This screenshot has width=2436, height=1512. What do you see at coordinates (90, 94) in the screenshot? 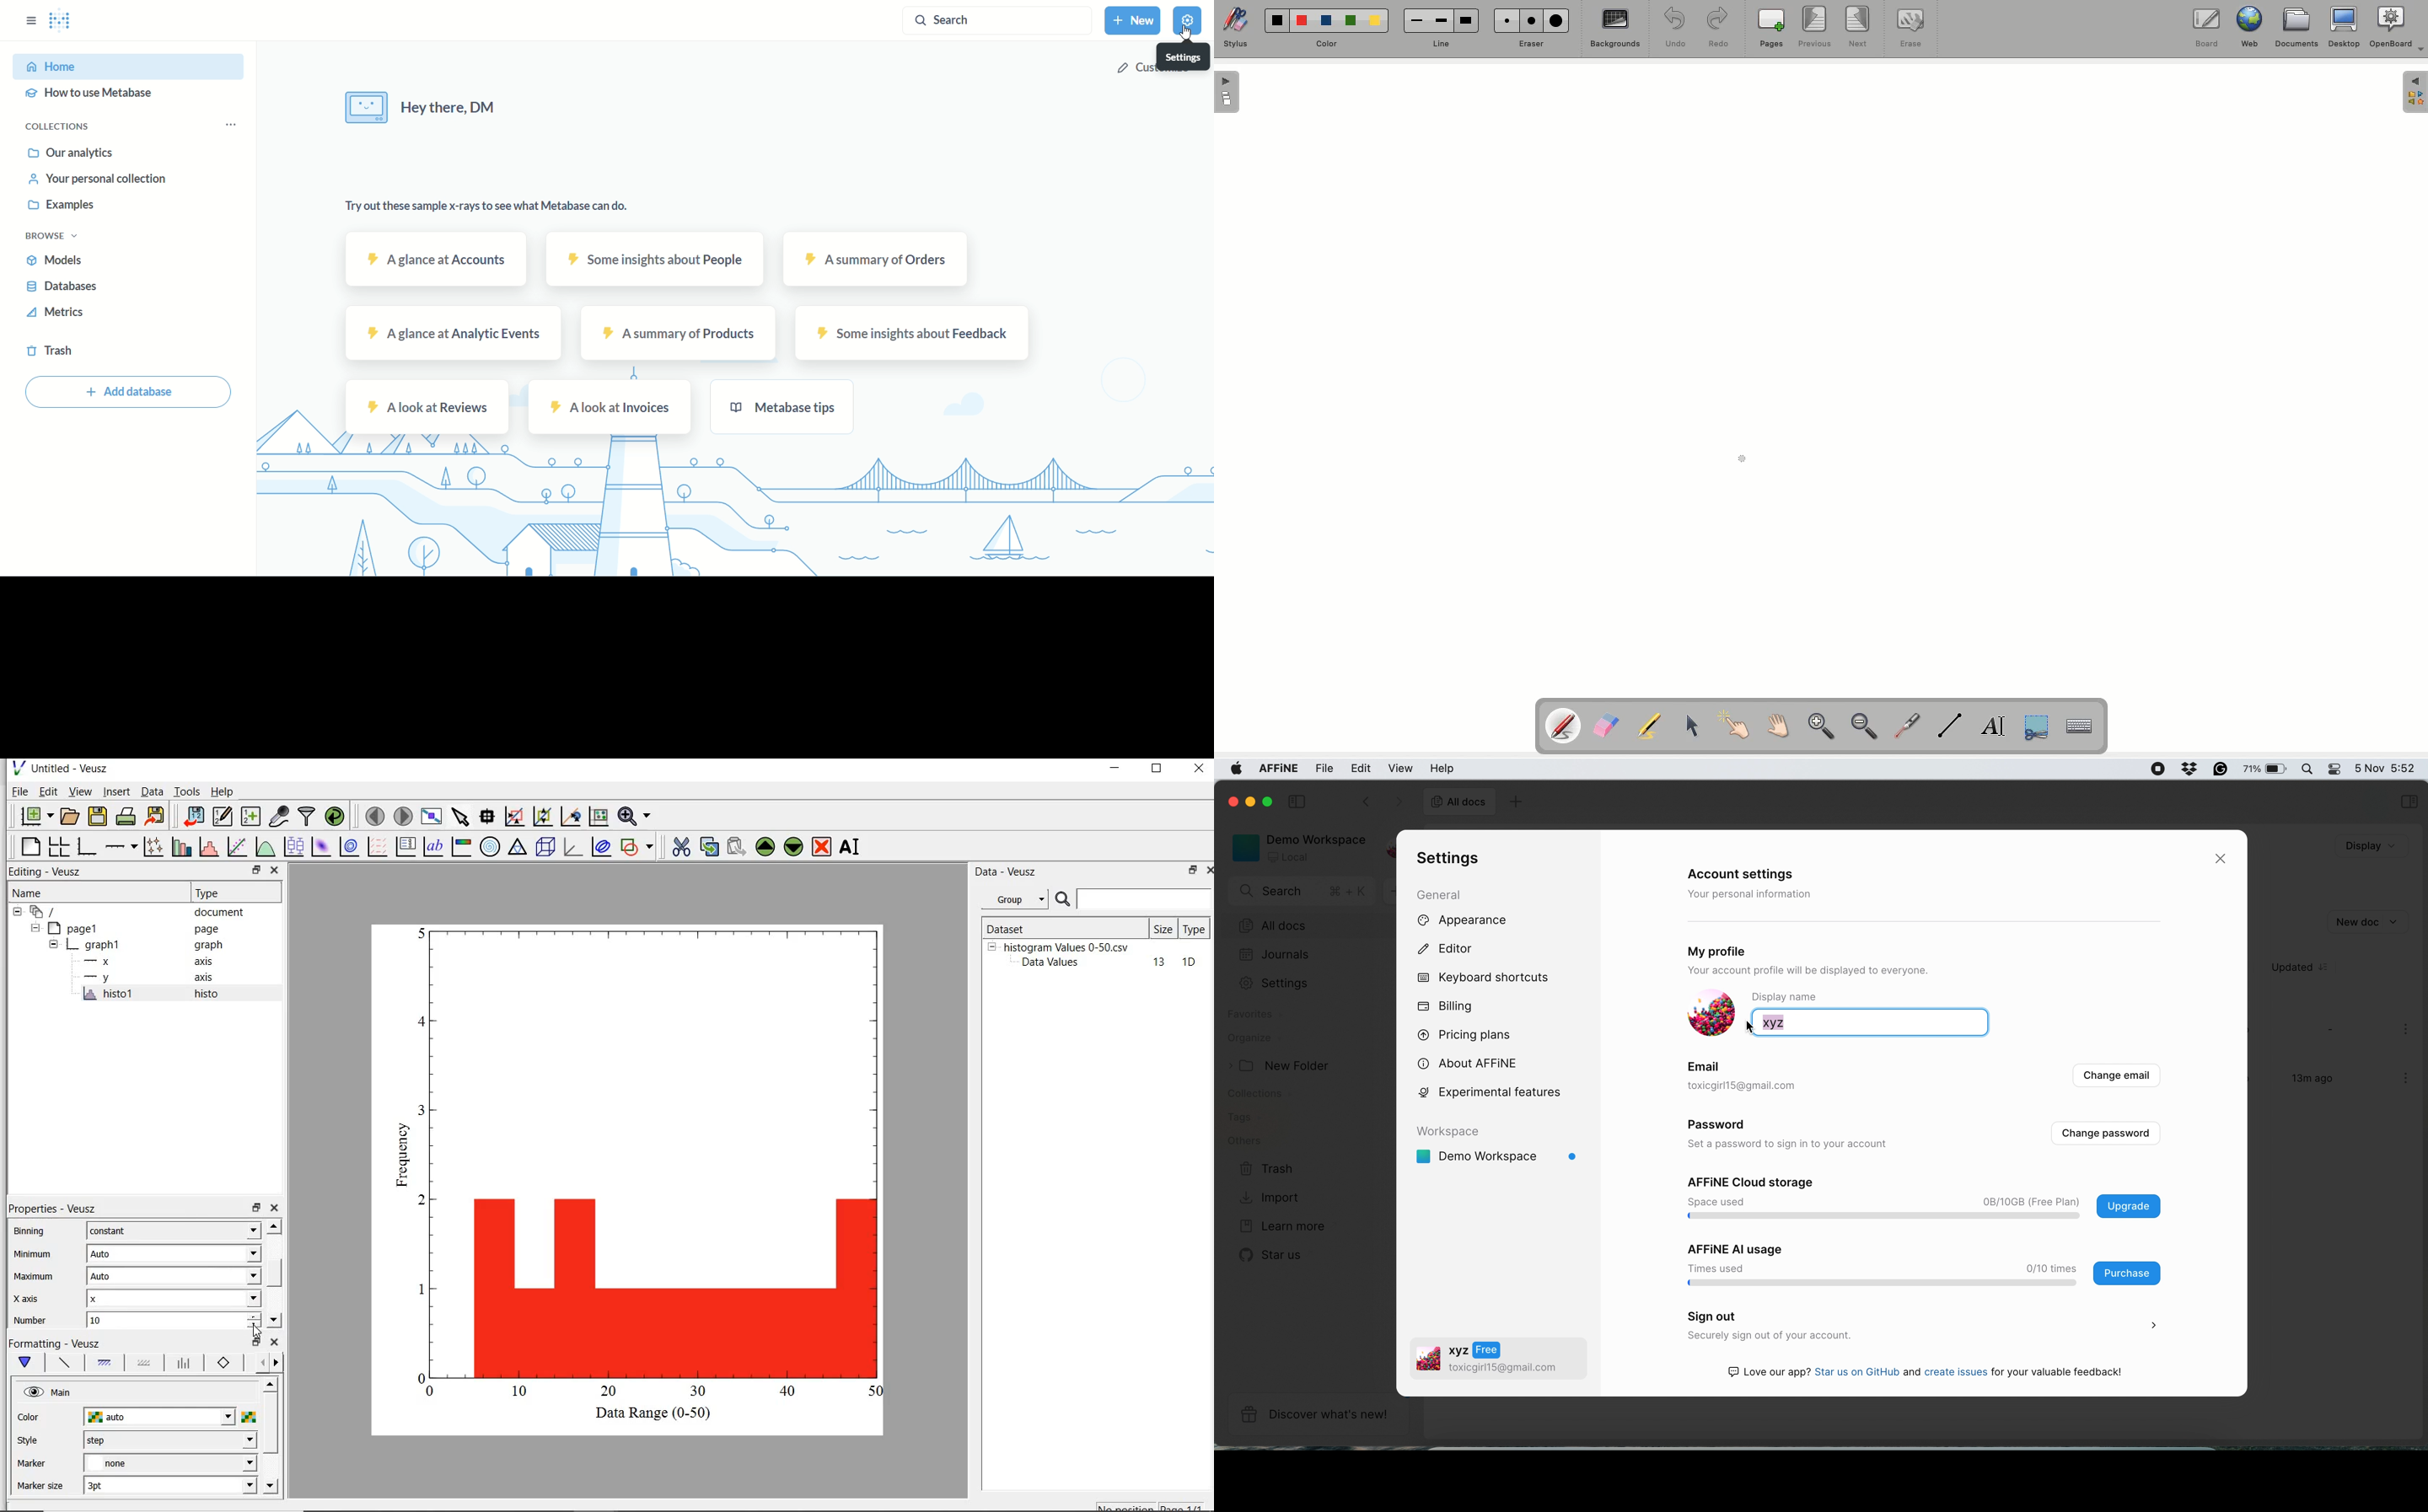
I see `how to use metabase` at bounding box center [90, 94].